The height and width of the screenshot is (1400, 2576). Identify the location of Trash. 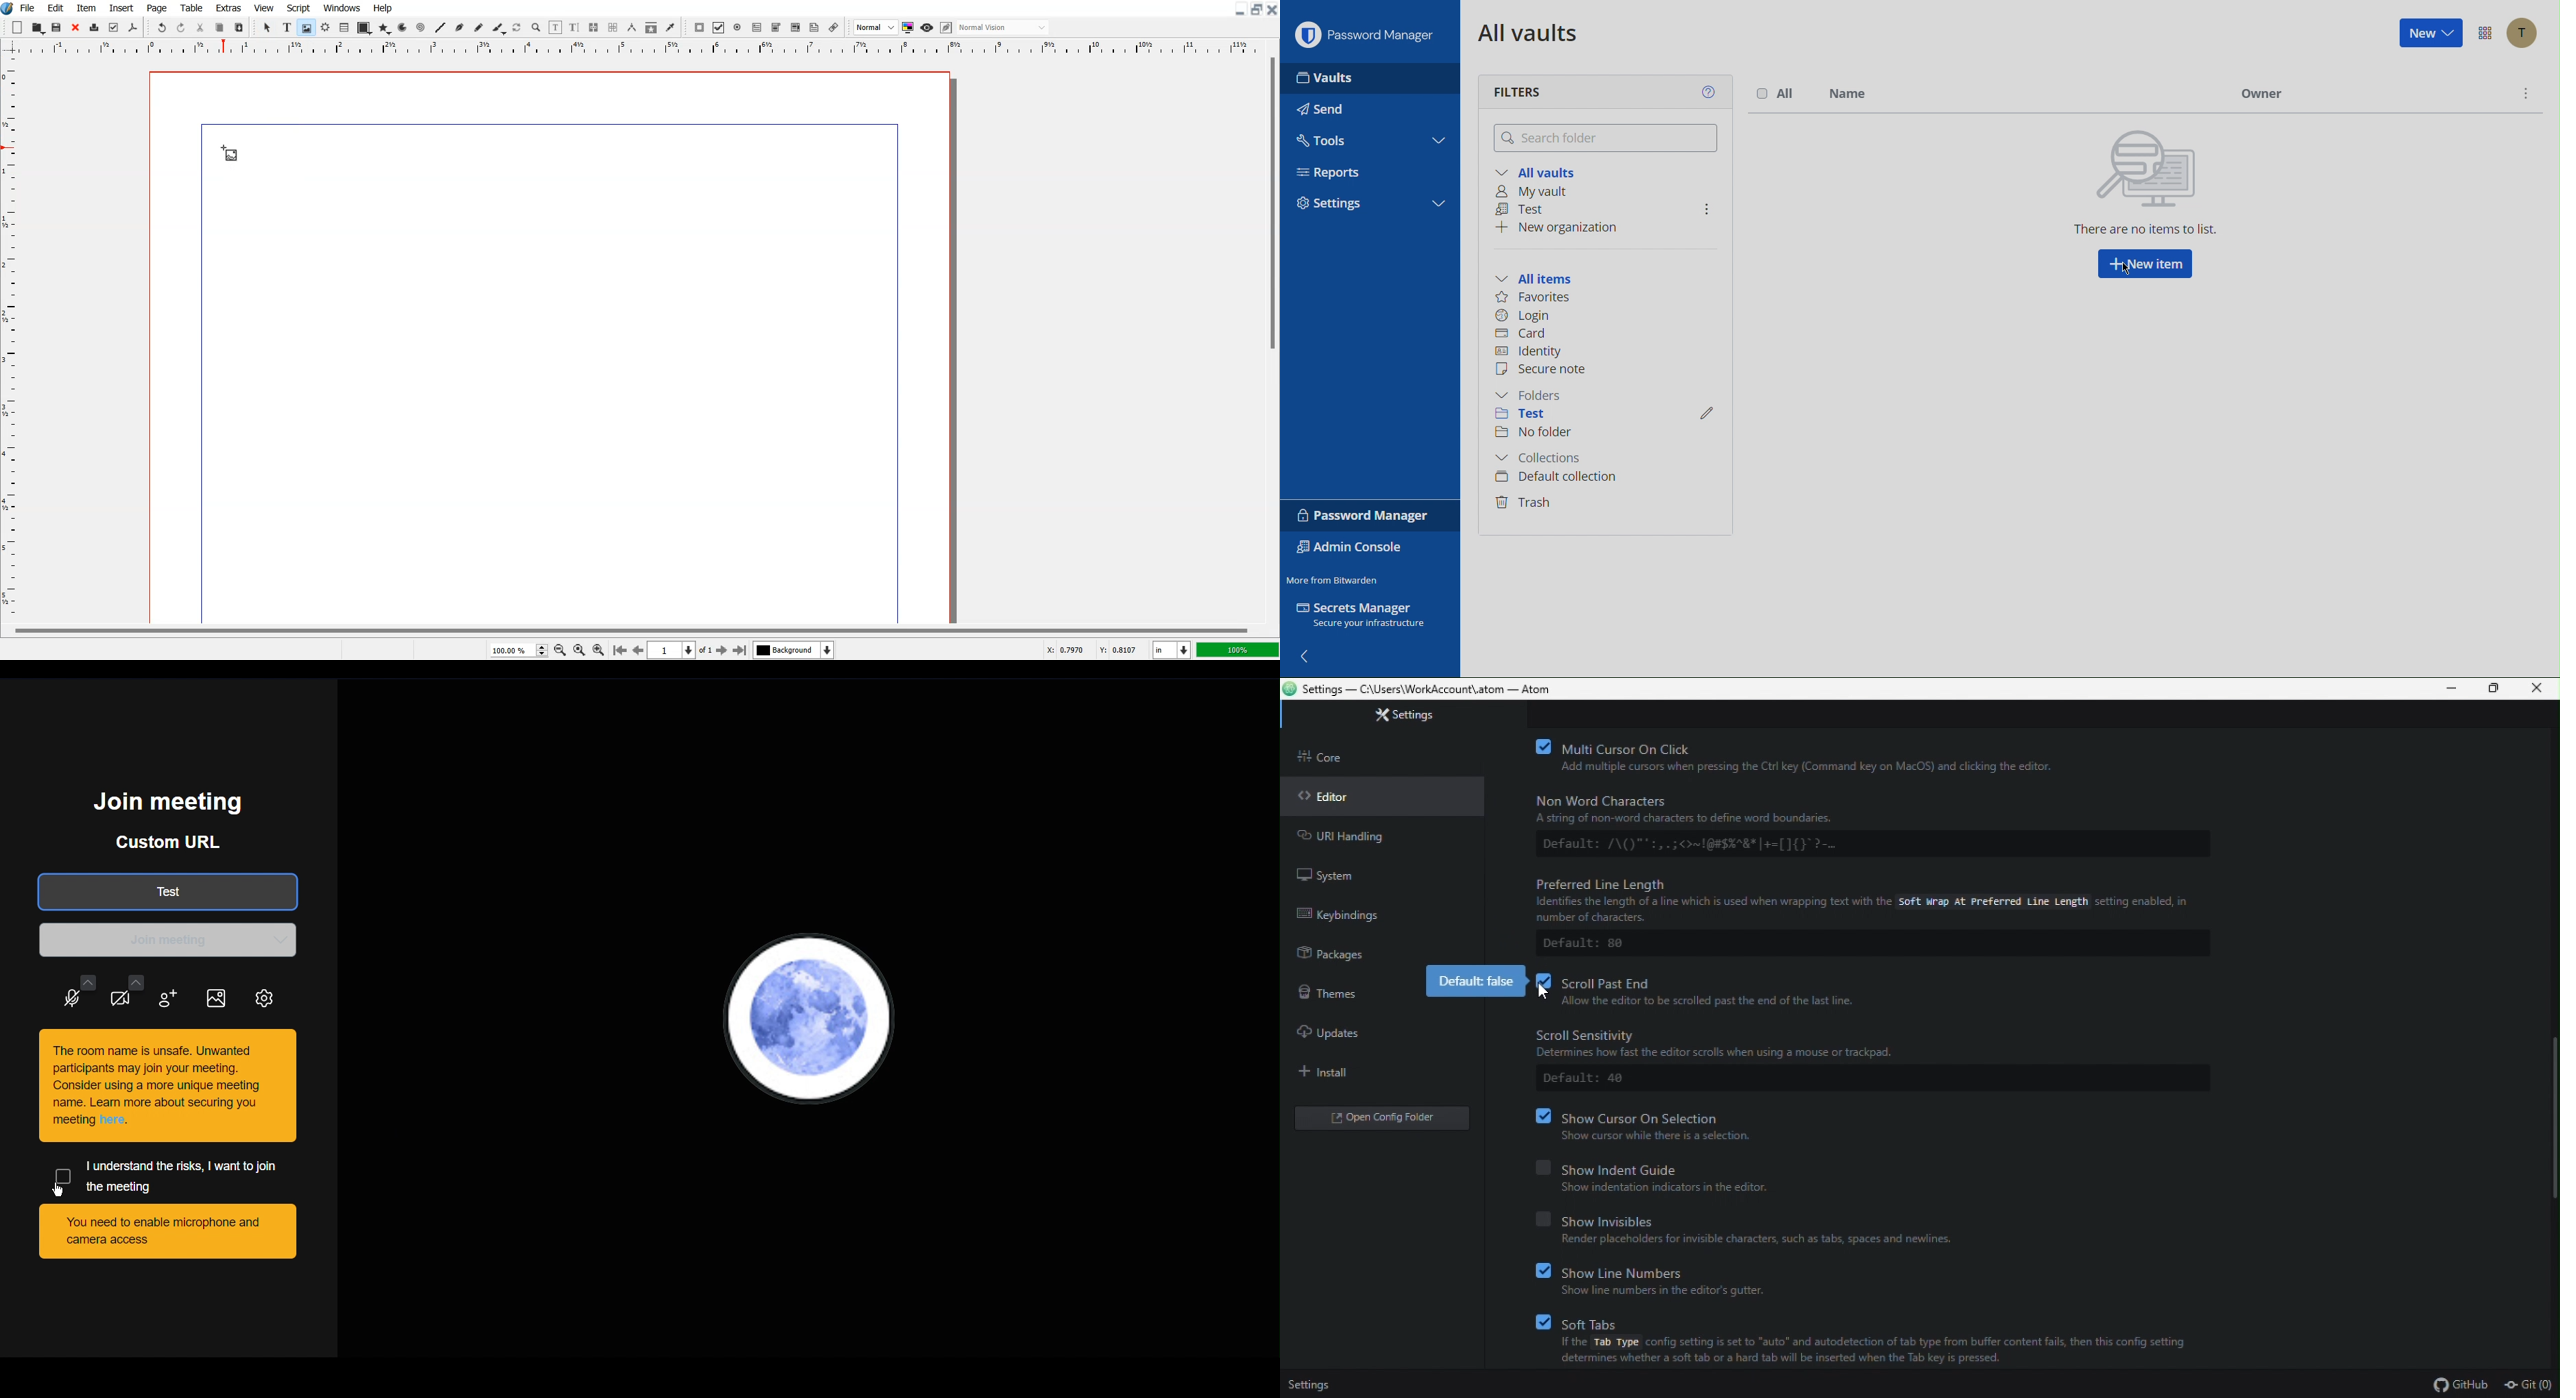
(1526, 504).